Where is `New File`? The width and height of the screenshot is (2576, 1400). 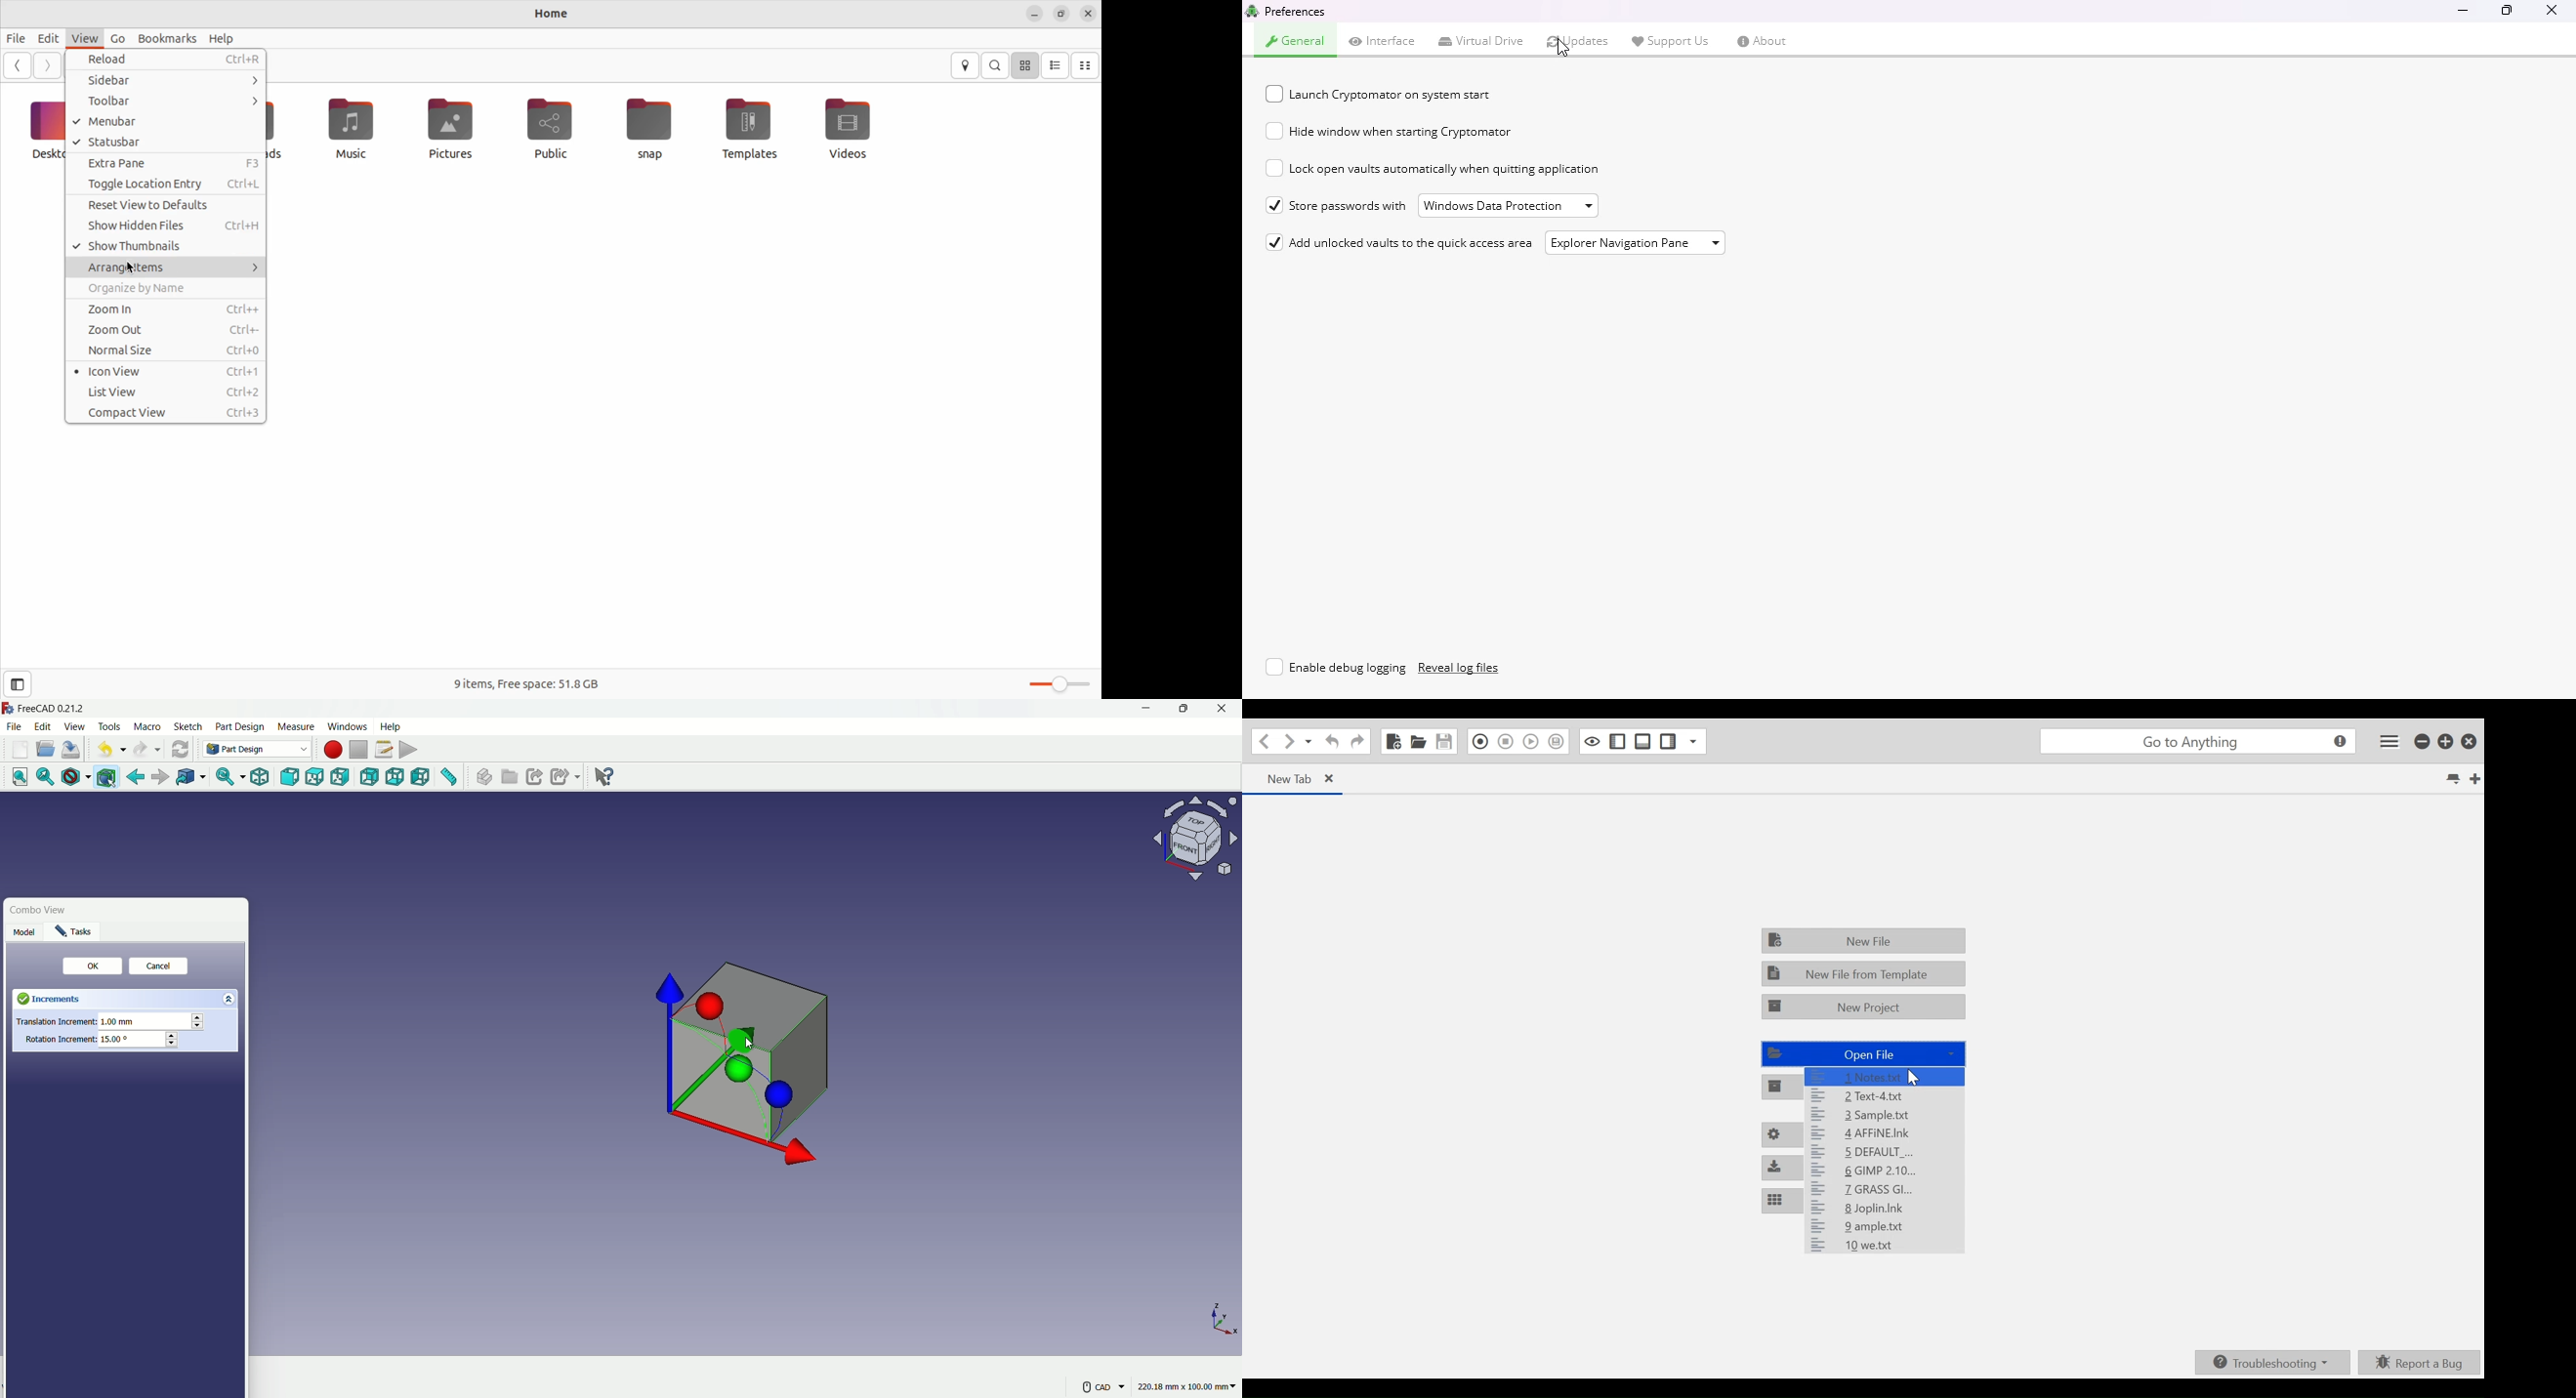 New File is located at coordinates (1863, 941).